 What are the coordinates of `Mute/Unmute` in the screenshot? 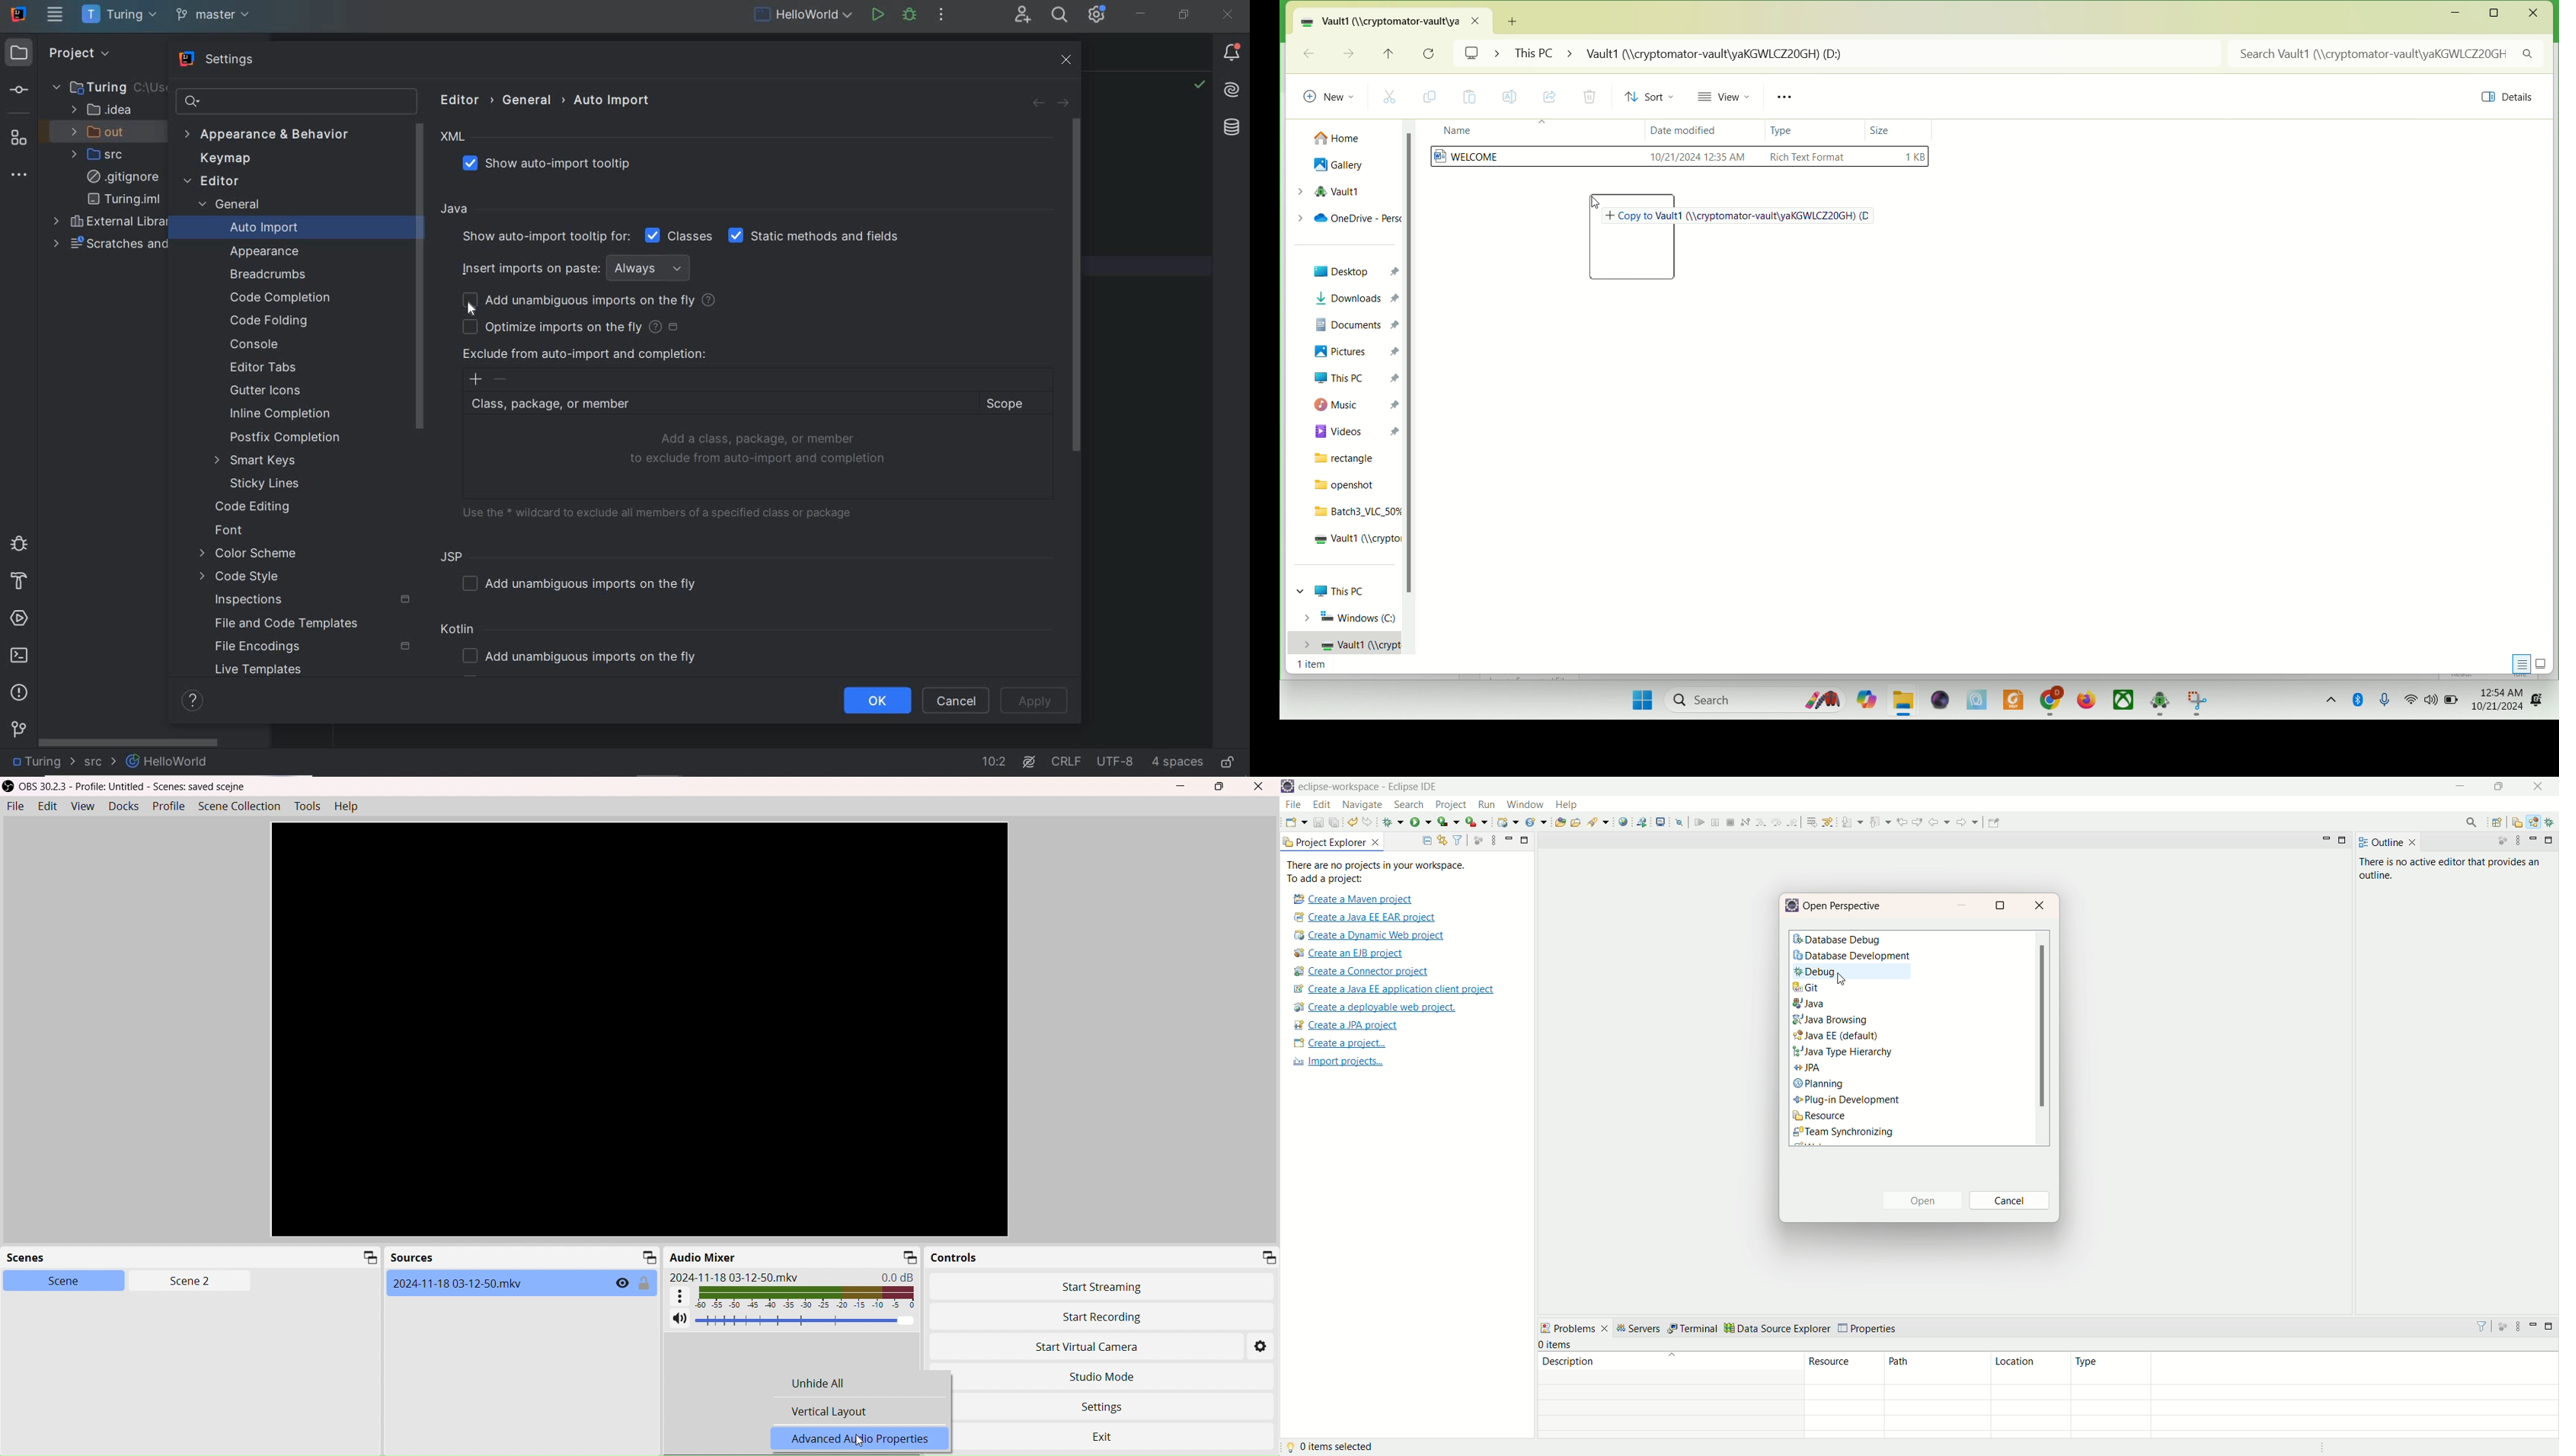 It's located at (678, 1320).